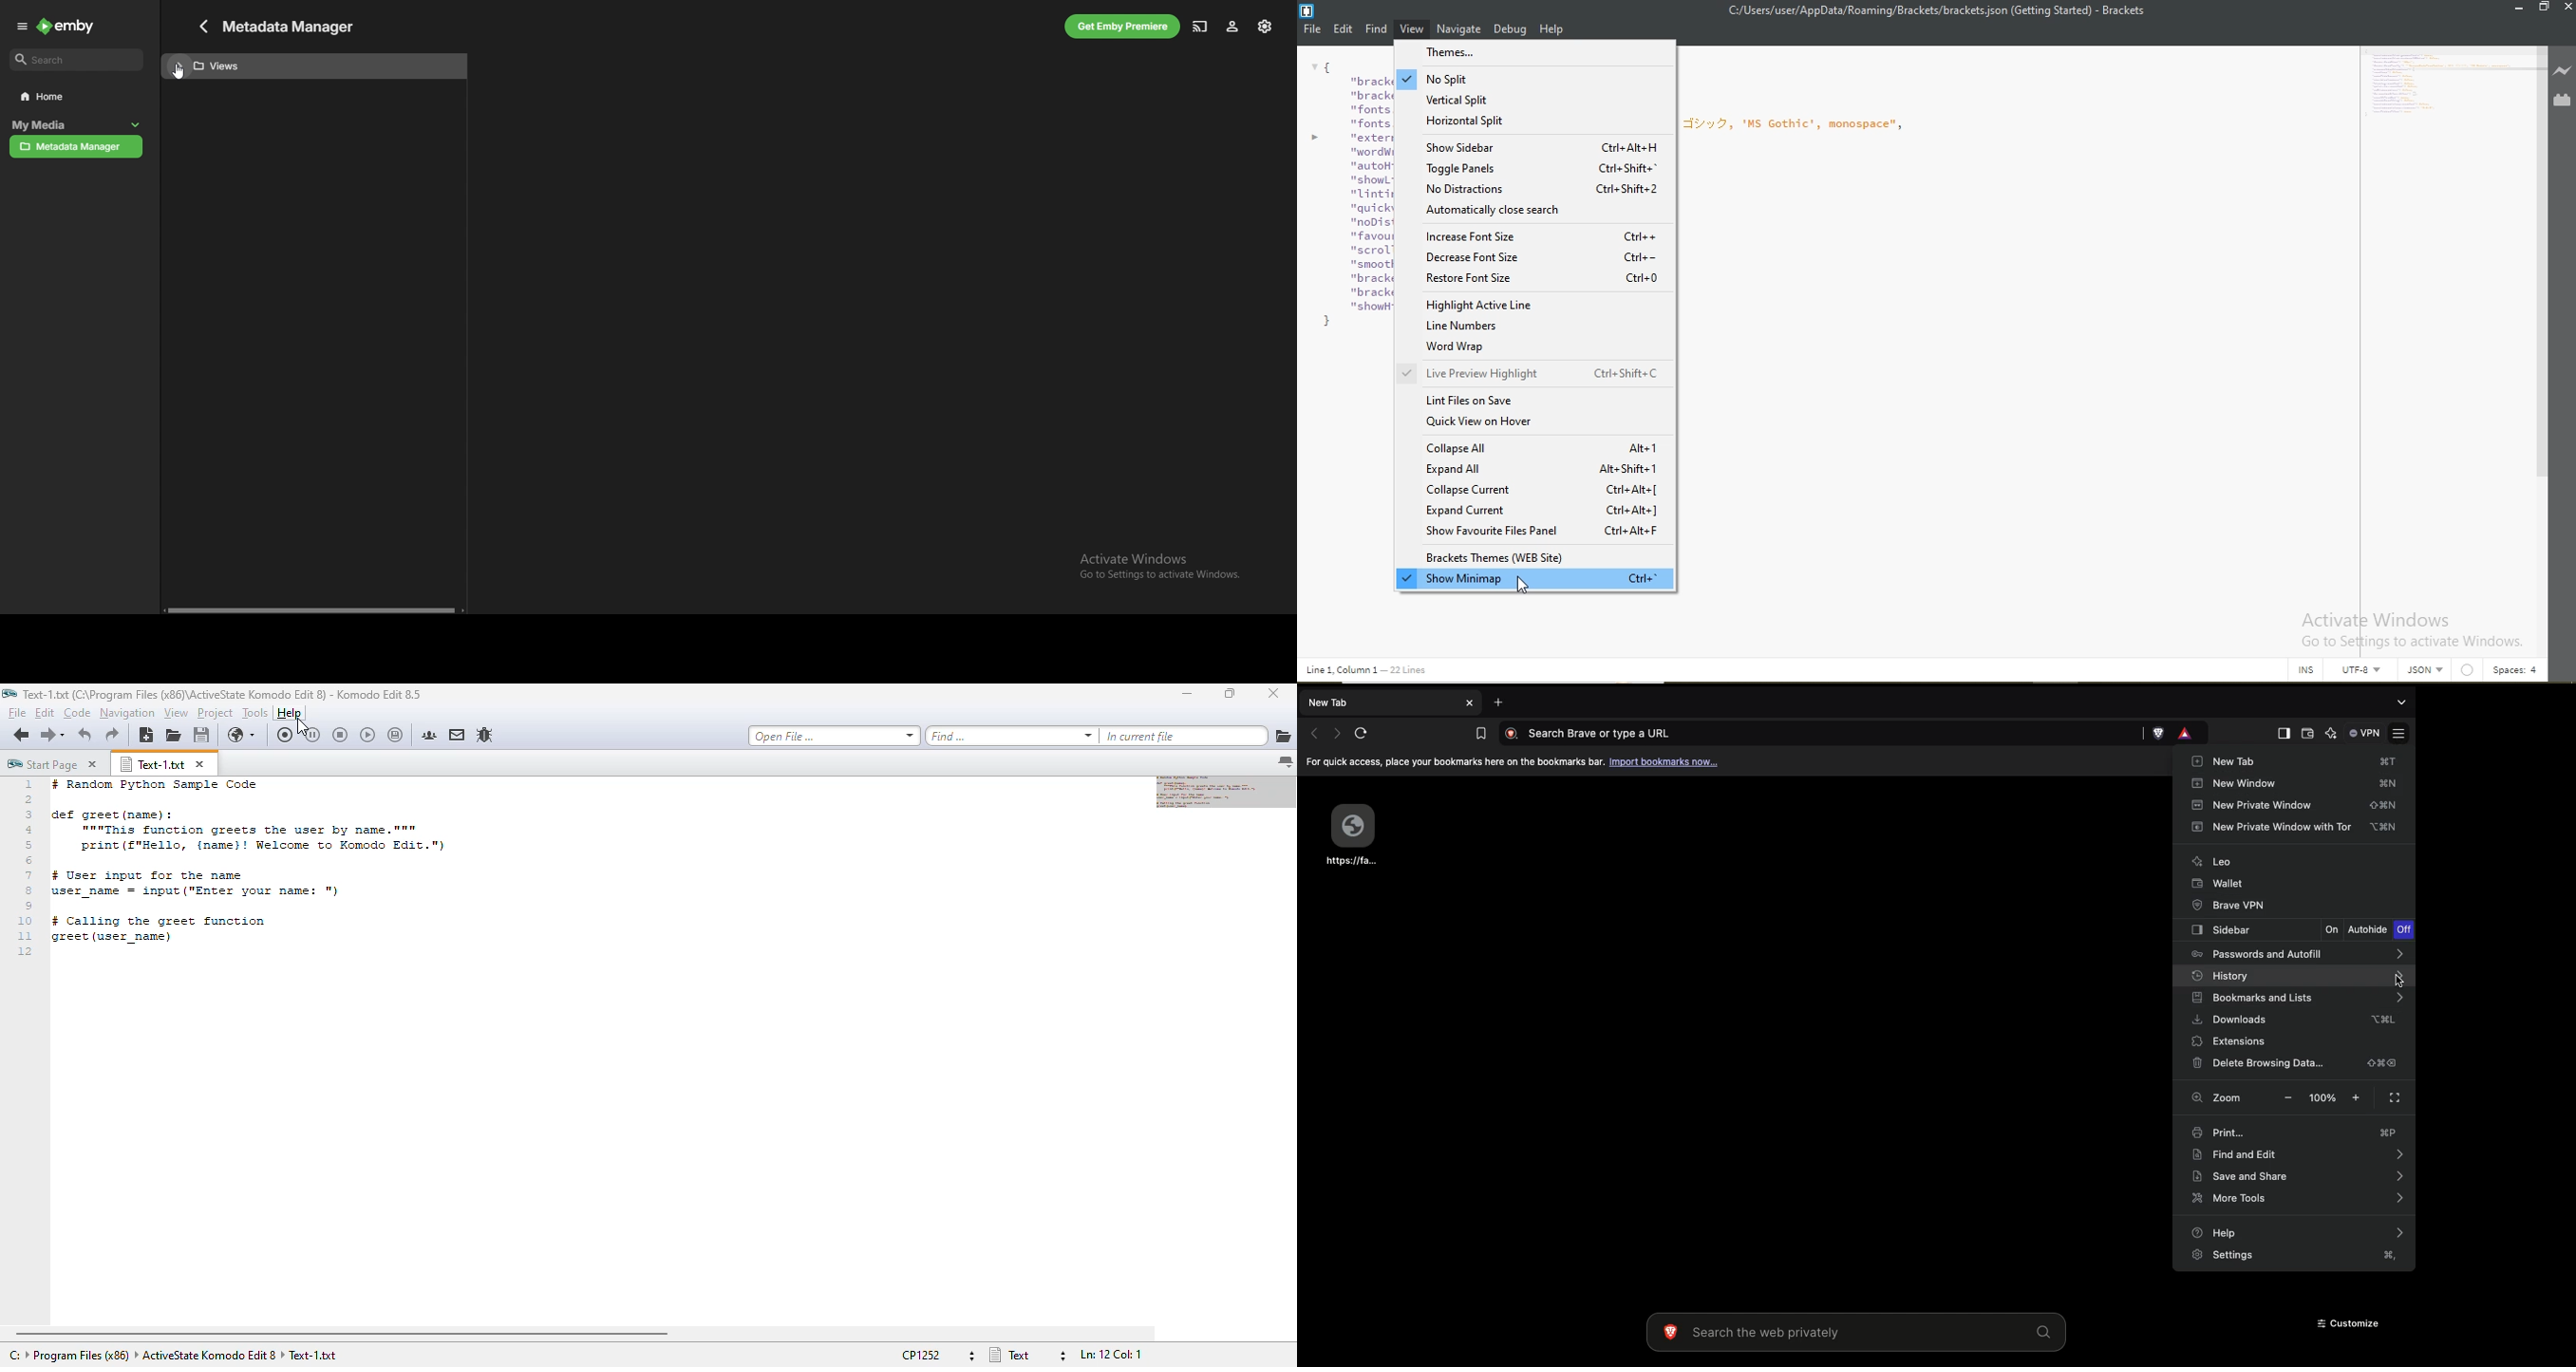  I want to click on brackets themes, so click(1538, 559).